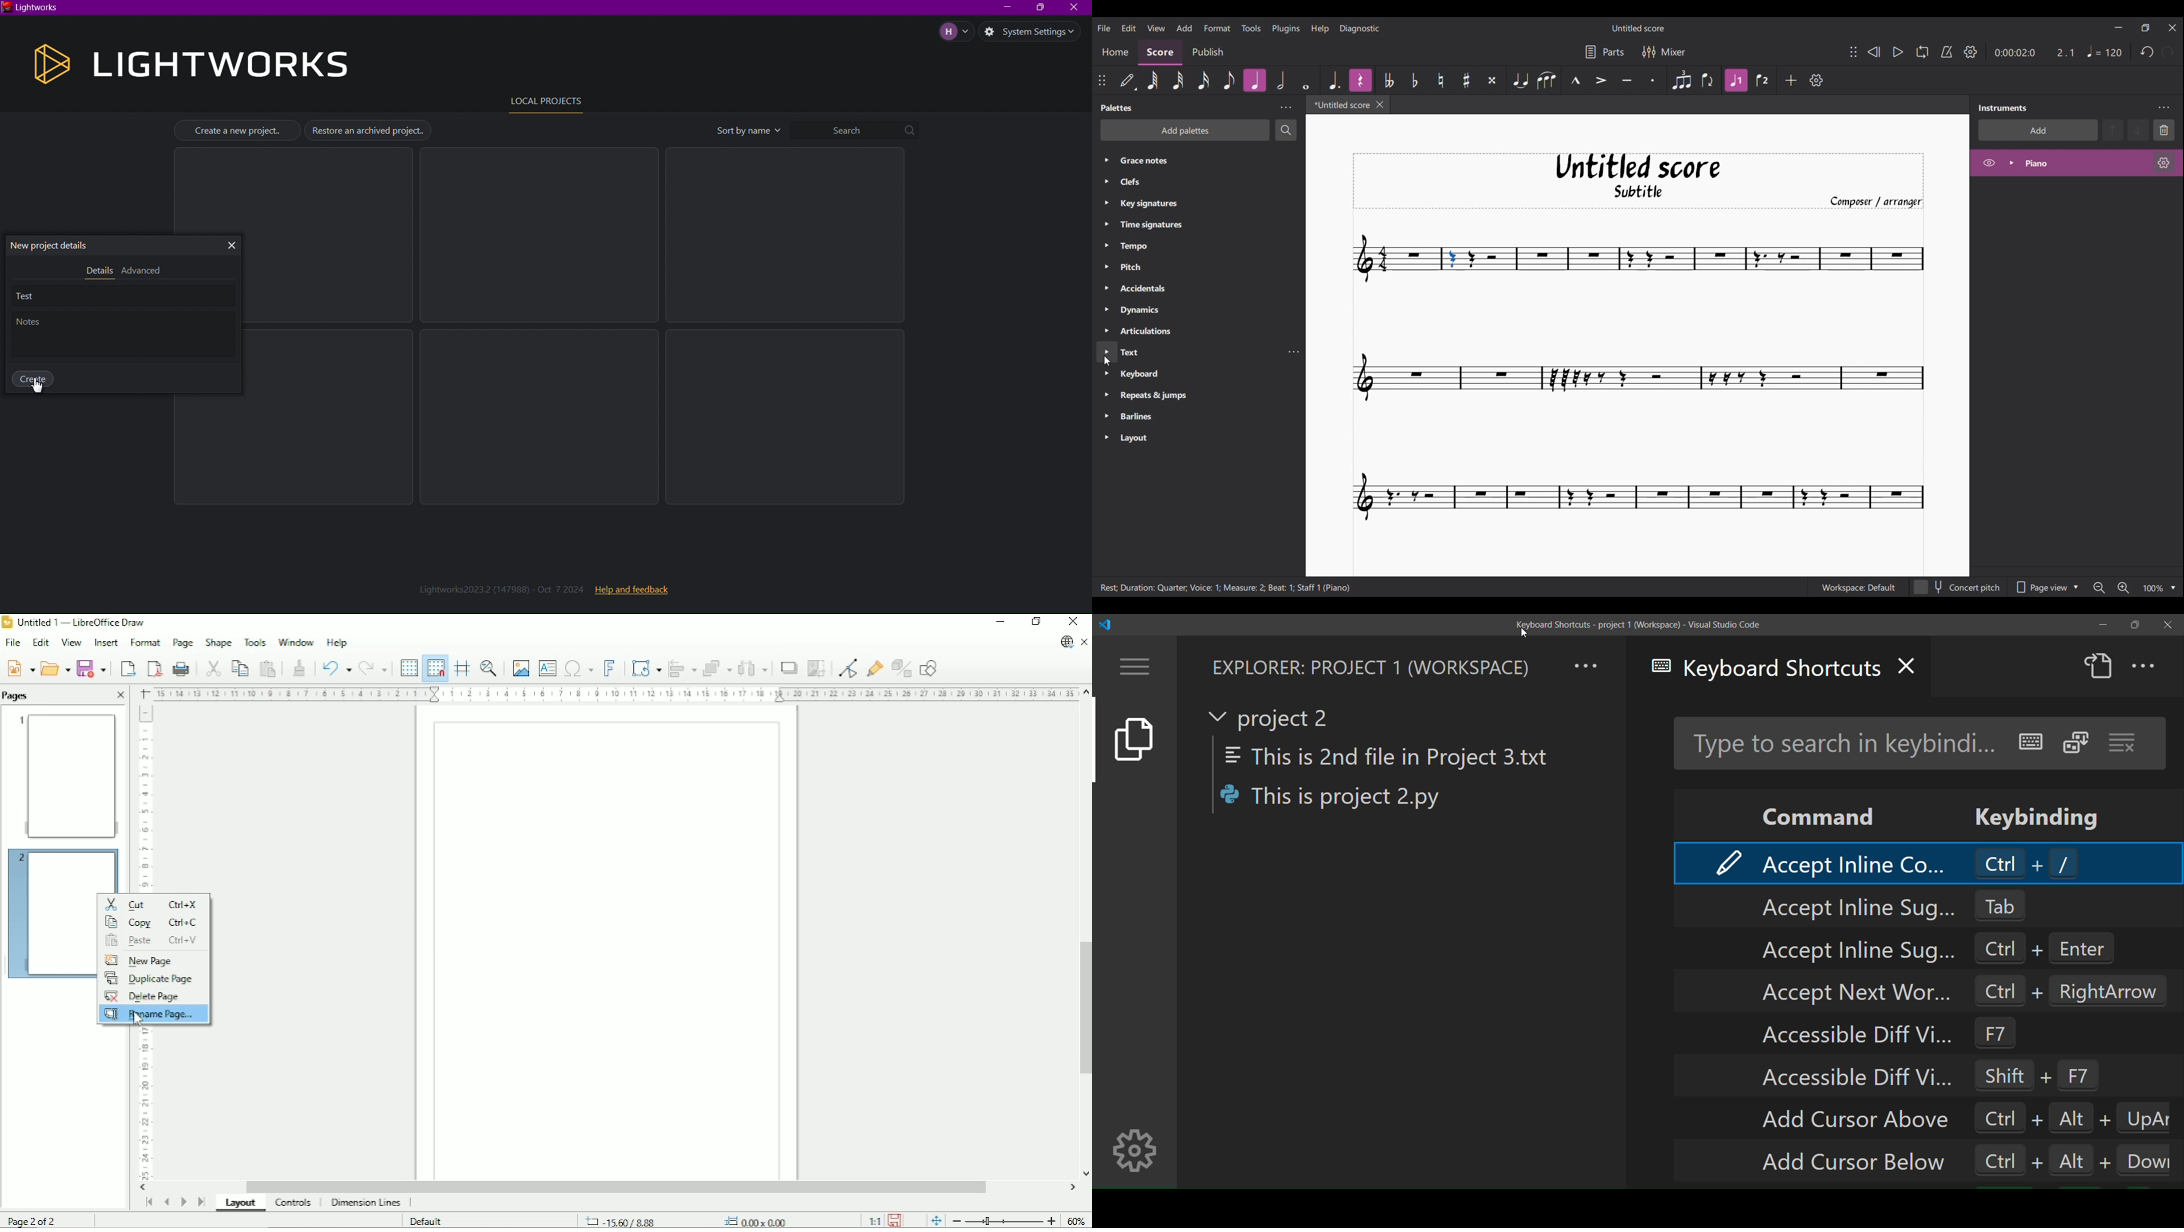 The width and height of the screenshot is (2184, 1232). Describe the element at coordinates (856, 129) in the screenshot. I see `Search bar` at that location.